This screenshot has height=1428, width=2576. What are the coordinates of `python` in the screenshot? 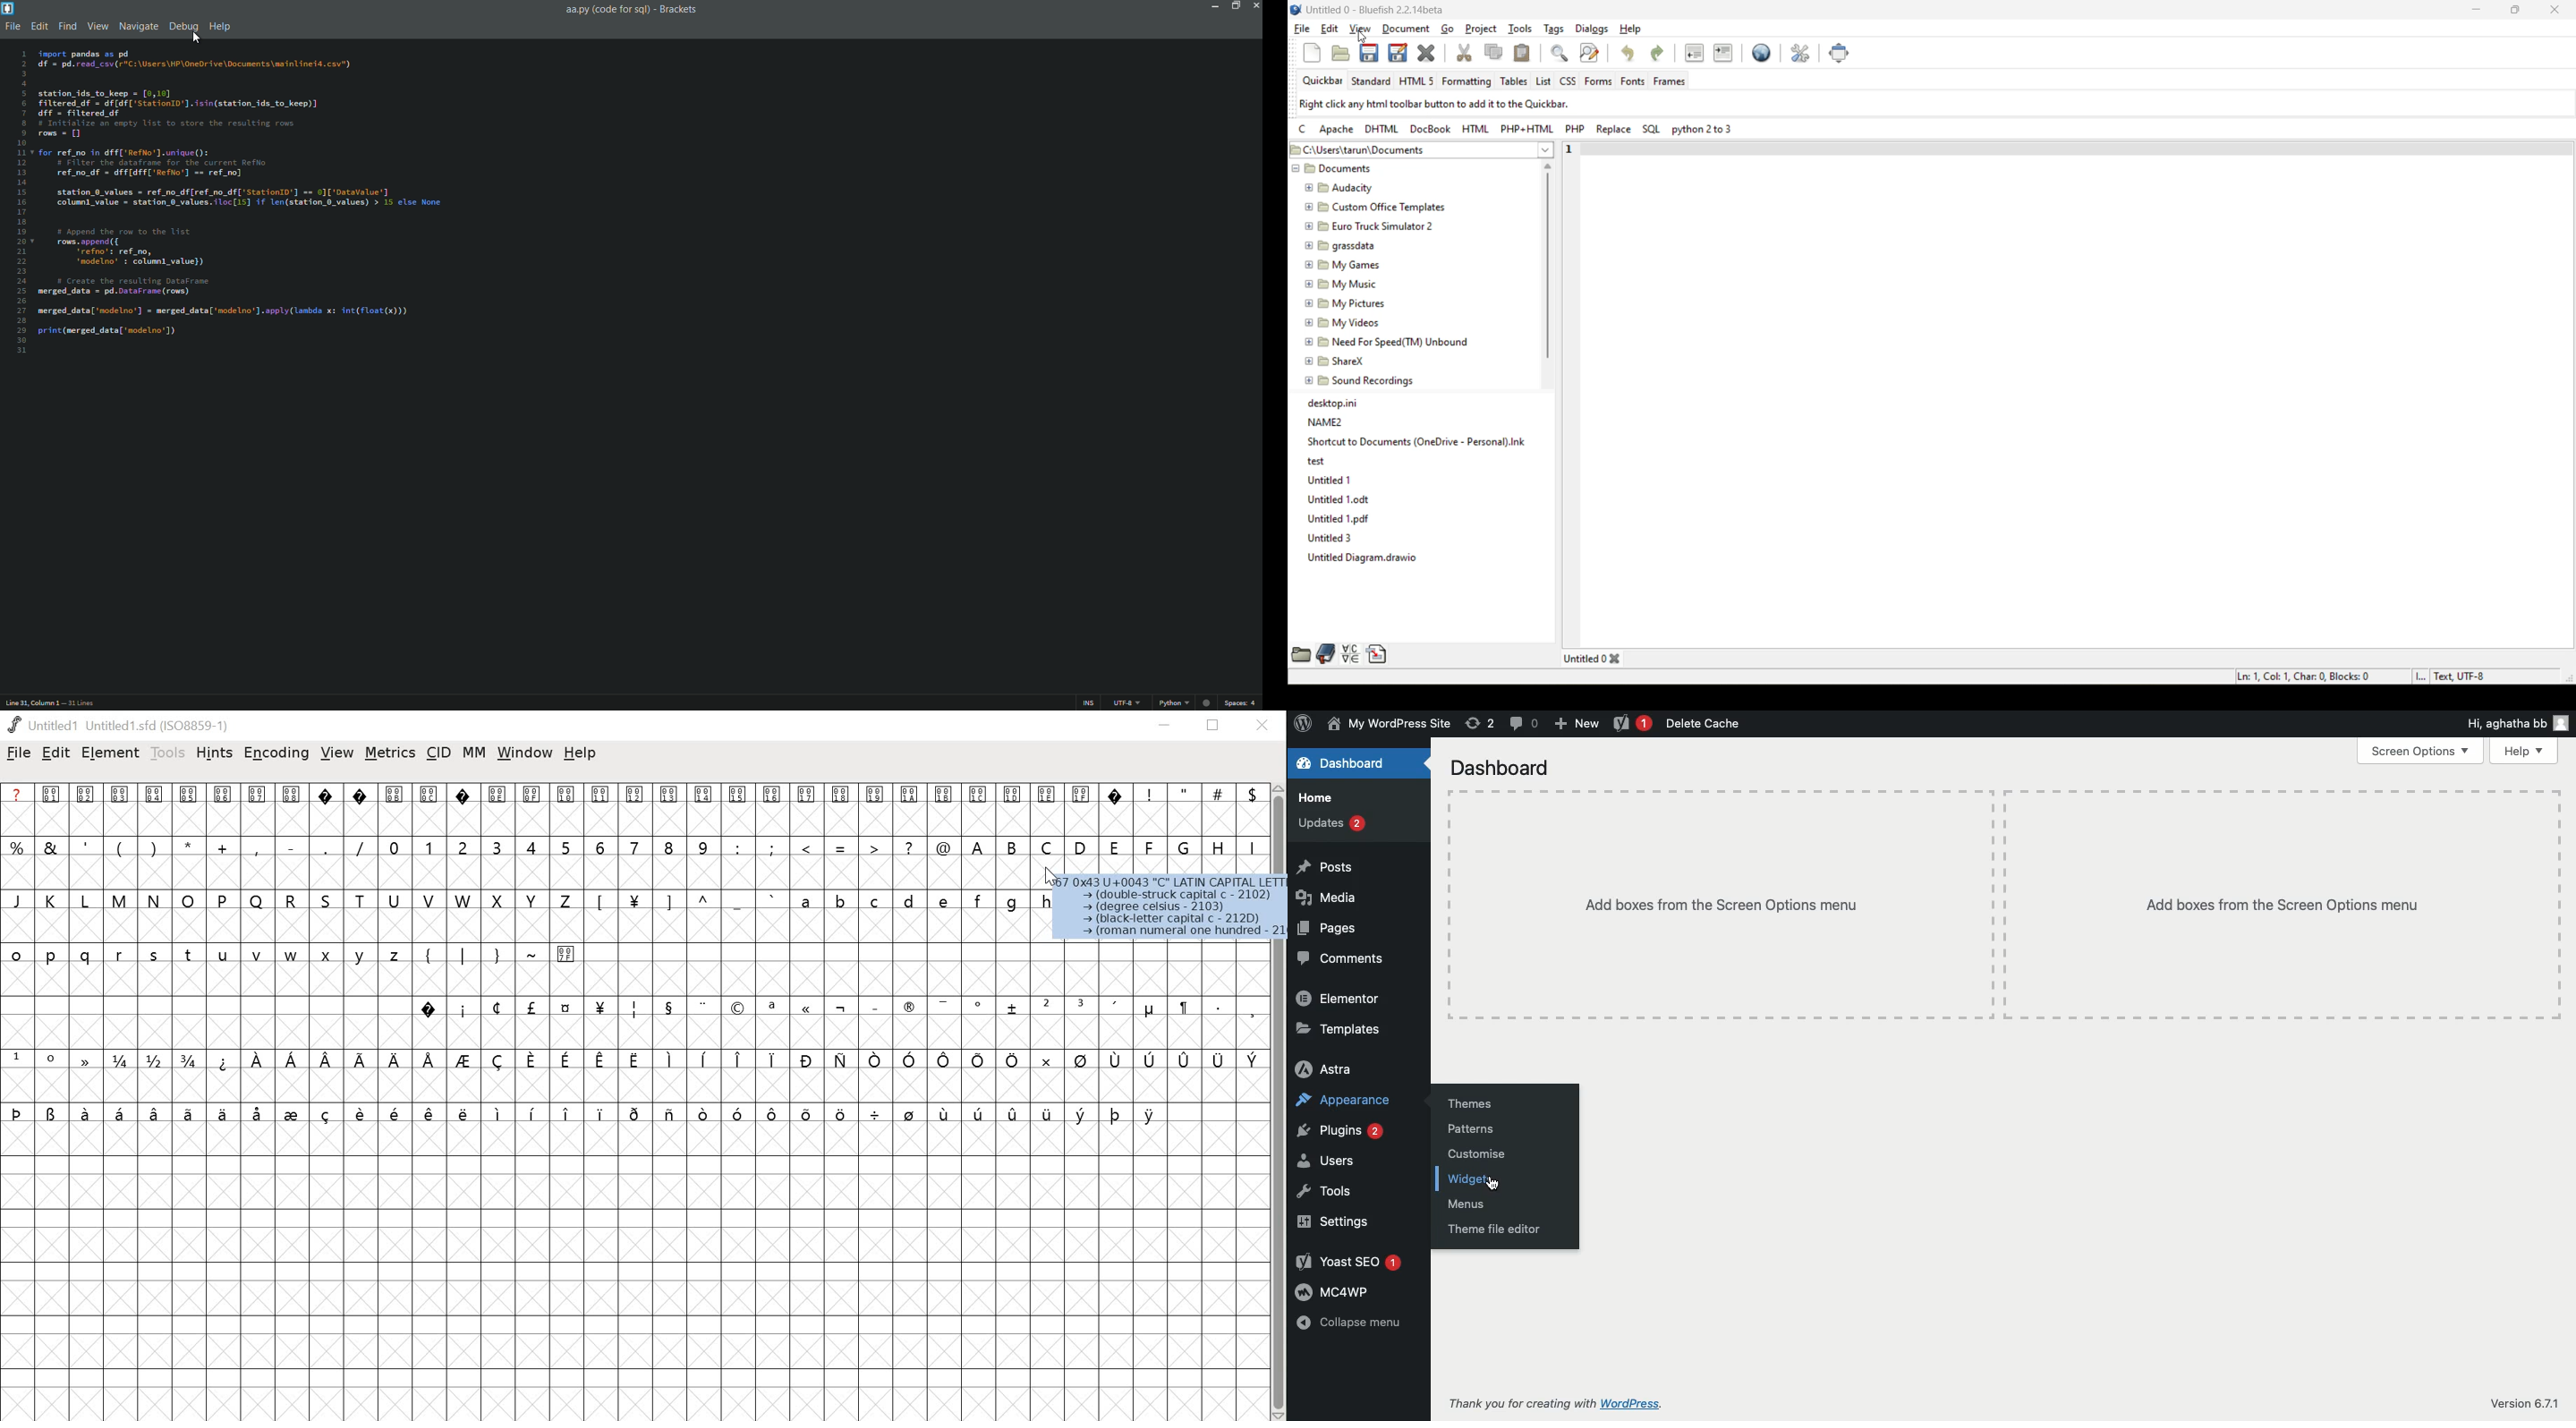 It's located at (1187, 705).